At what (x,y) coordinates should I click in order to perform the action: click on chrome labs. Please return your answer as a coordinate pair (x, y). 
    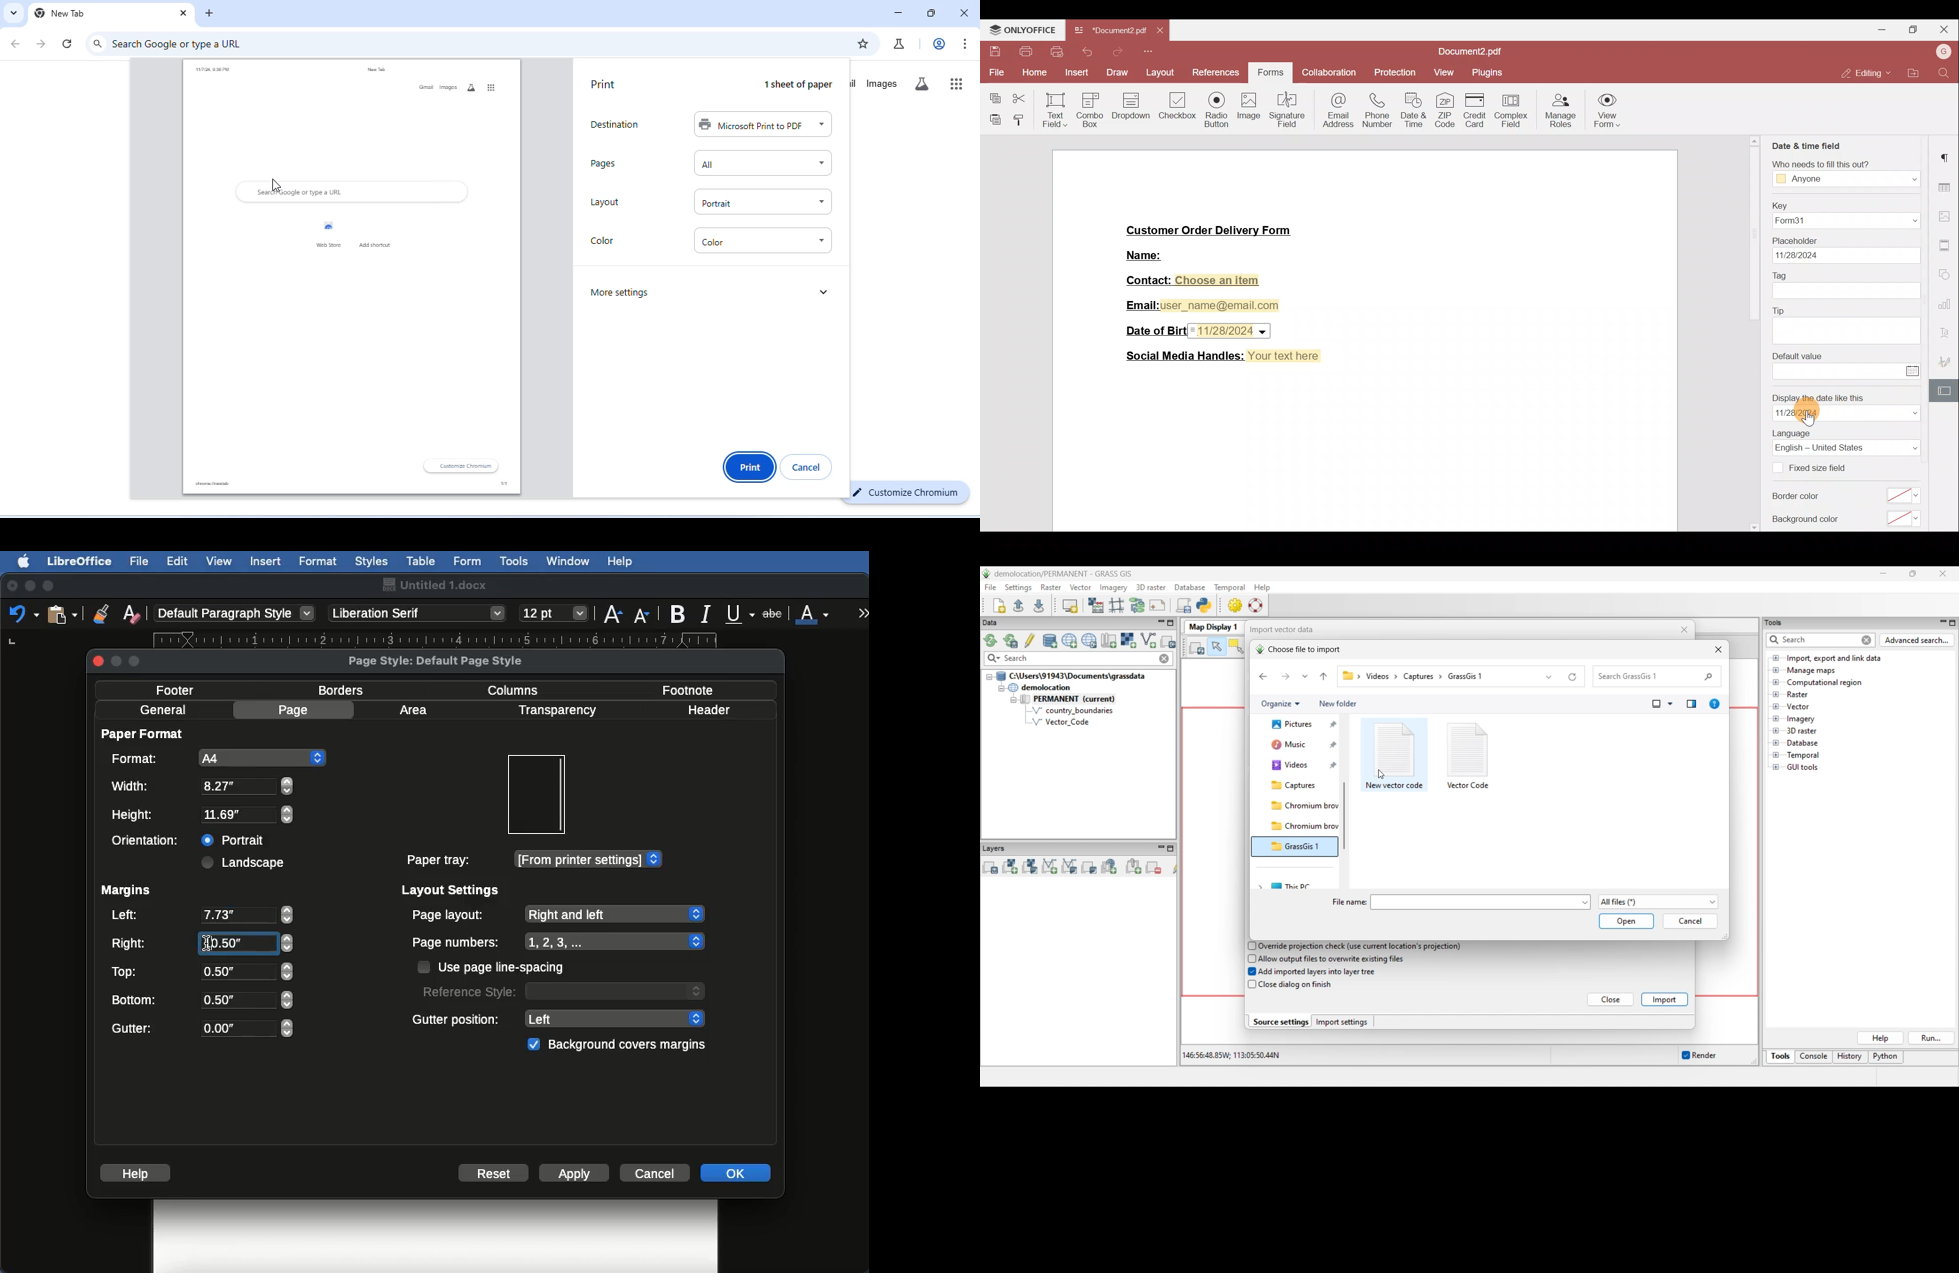
    Looking at the image, I should click on (899, 43).